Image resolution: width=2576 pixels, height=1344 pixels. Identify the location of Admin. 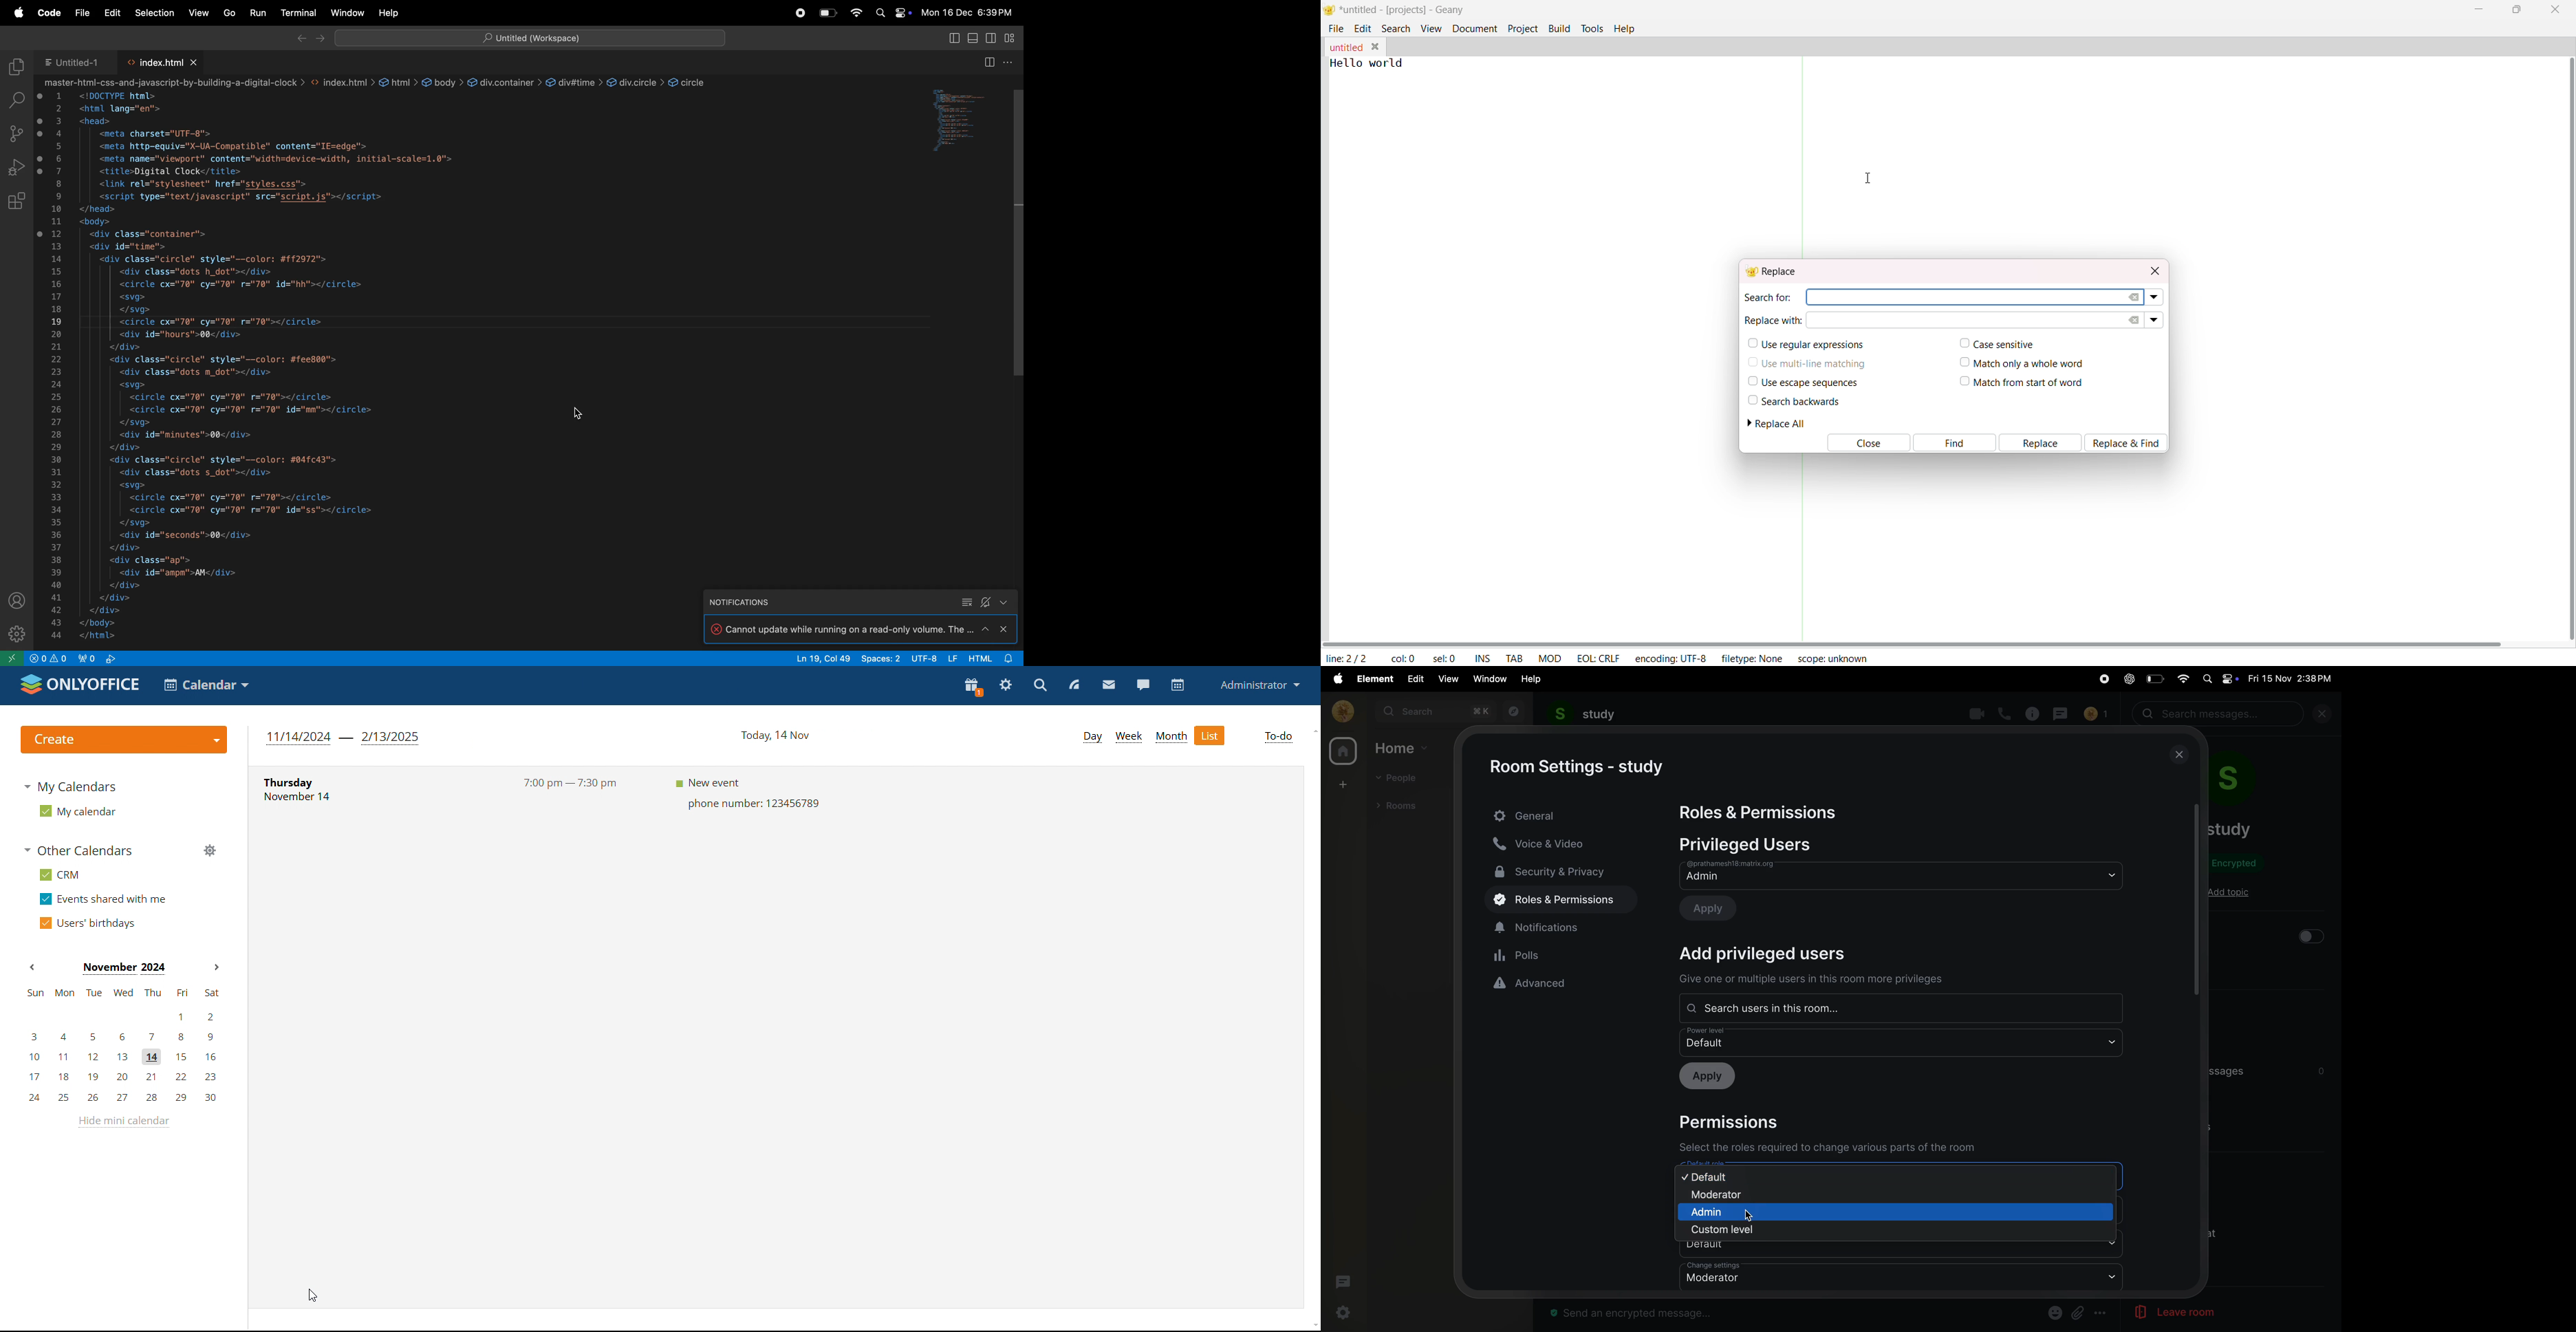
(1901, 875).